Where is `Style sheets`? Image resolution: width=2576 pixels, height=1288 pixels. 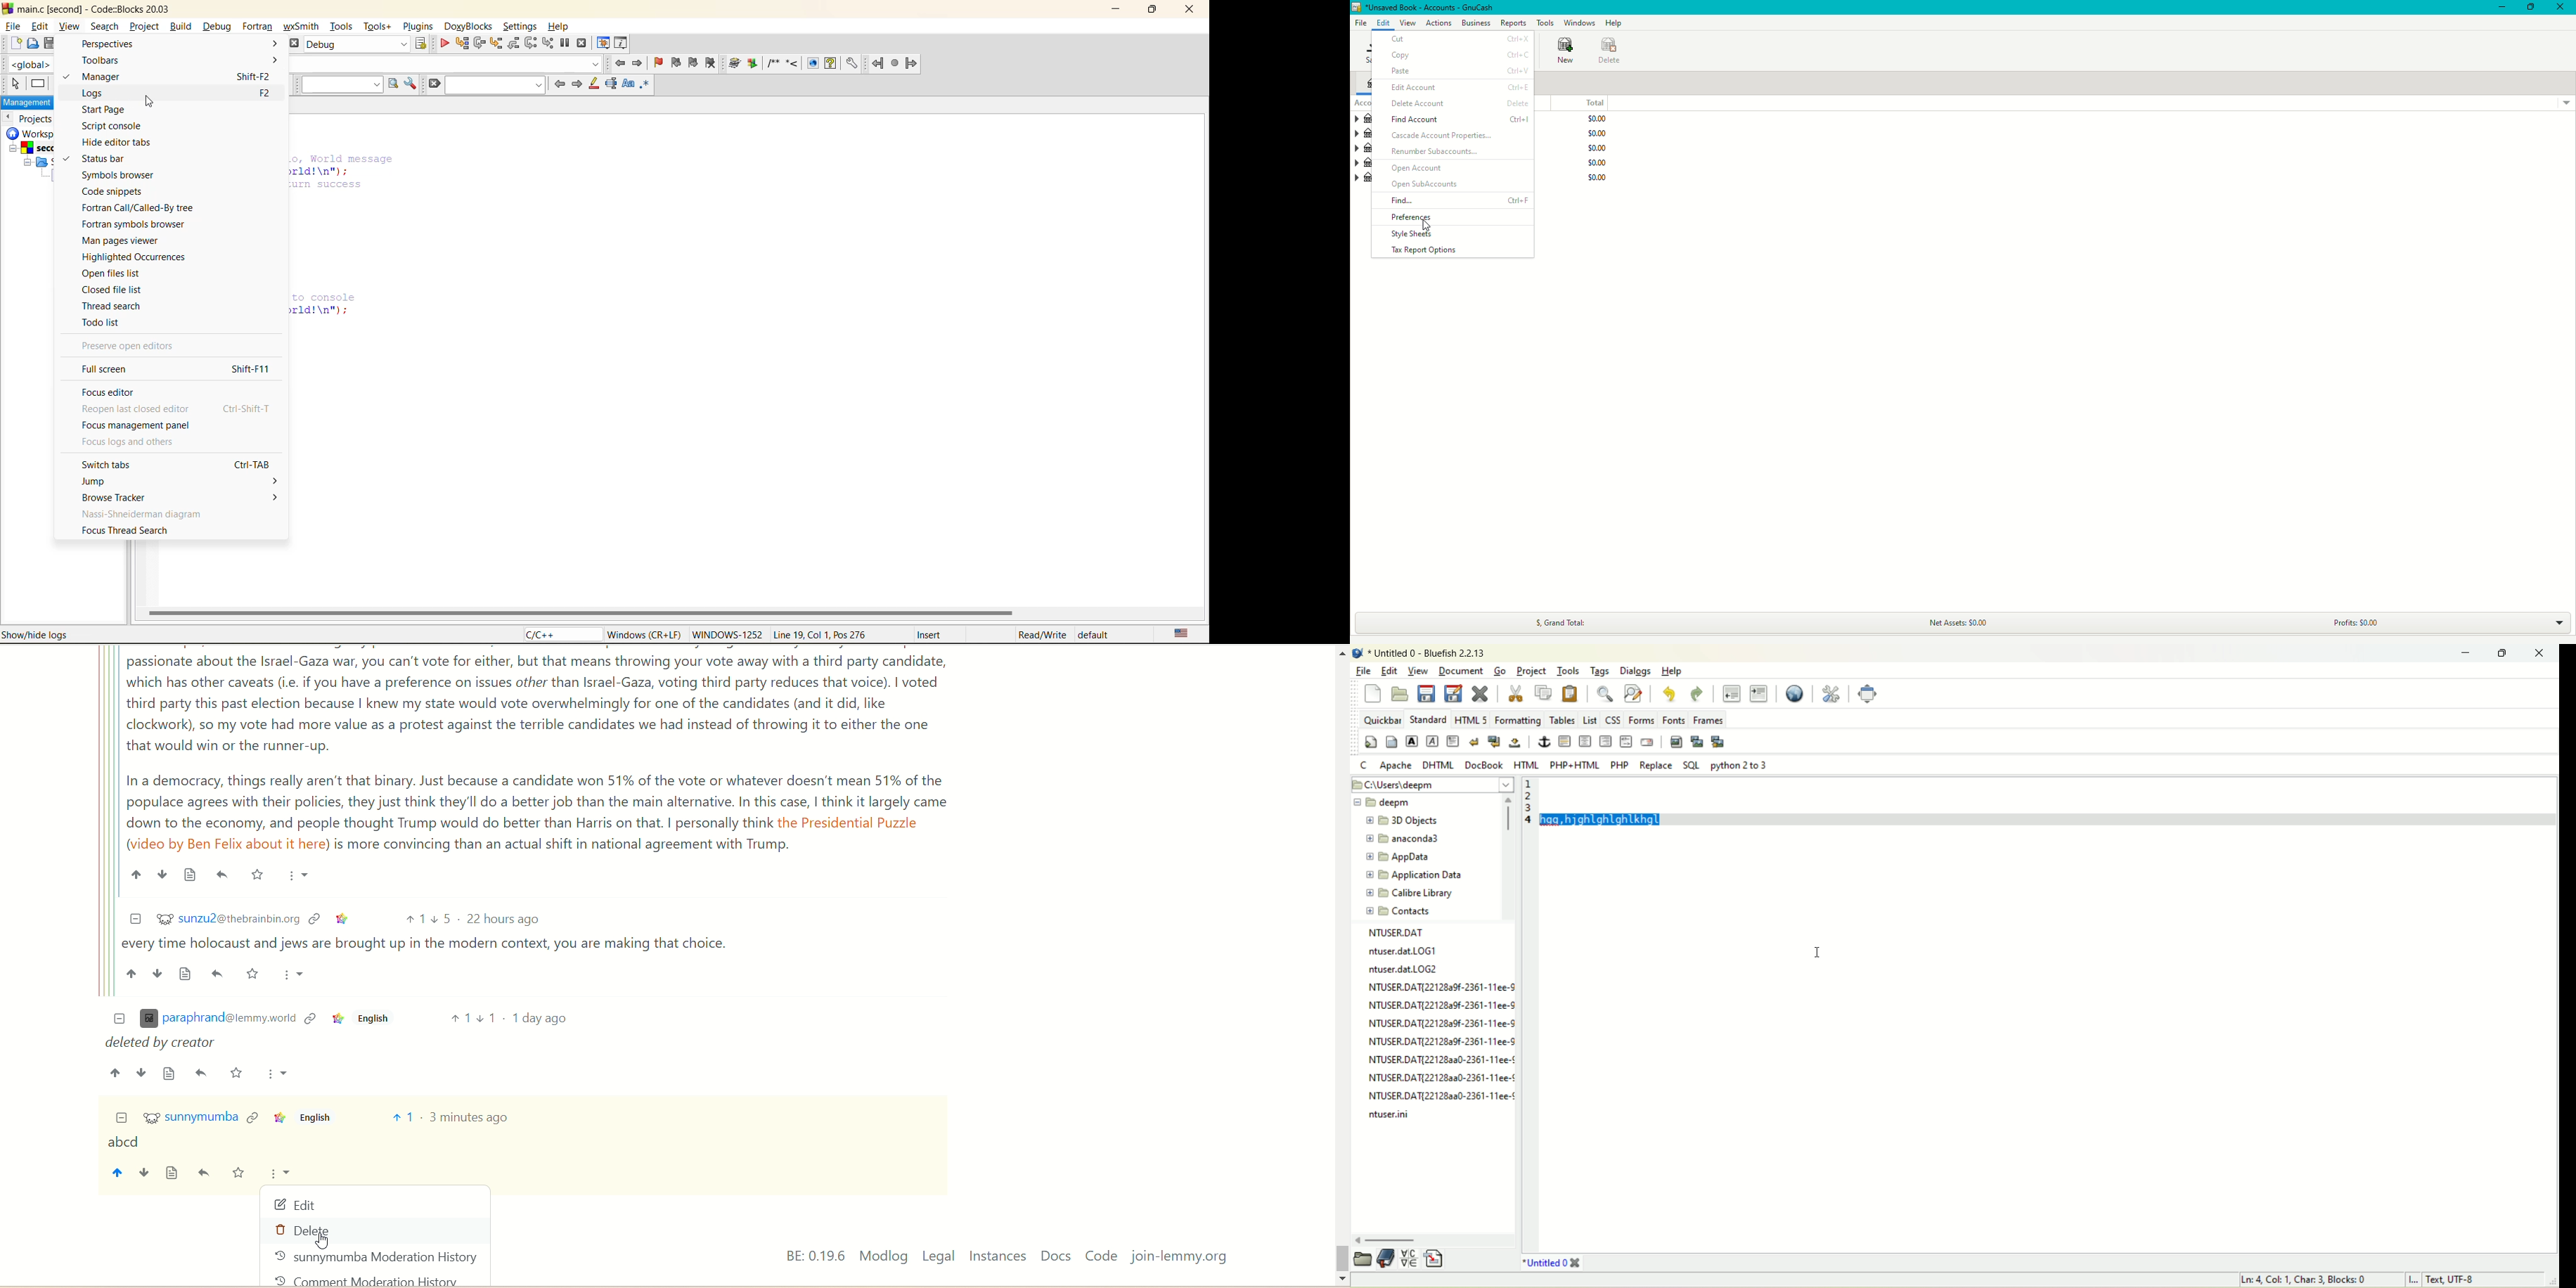 Style sheets is located at coordinates (1406, 234).